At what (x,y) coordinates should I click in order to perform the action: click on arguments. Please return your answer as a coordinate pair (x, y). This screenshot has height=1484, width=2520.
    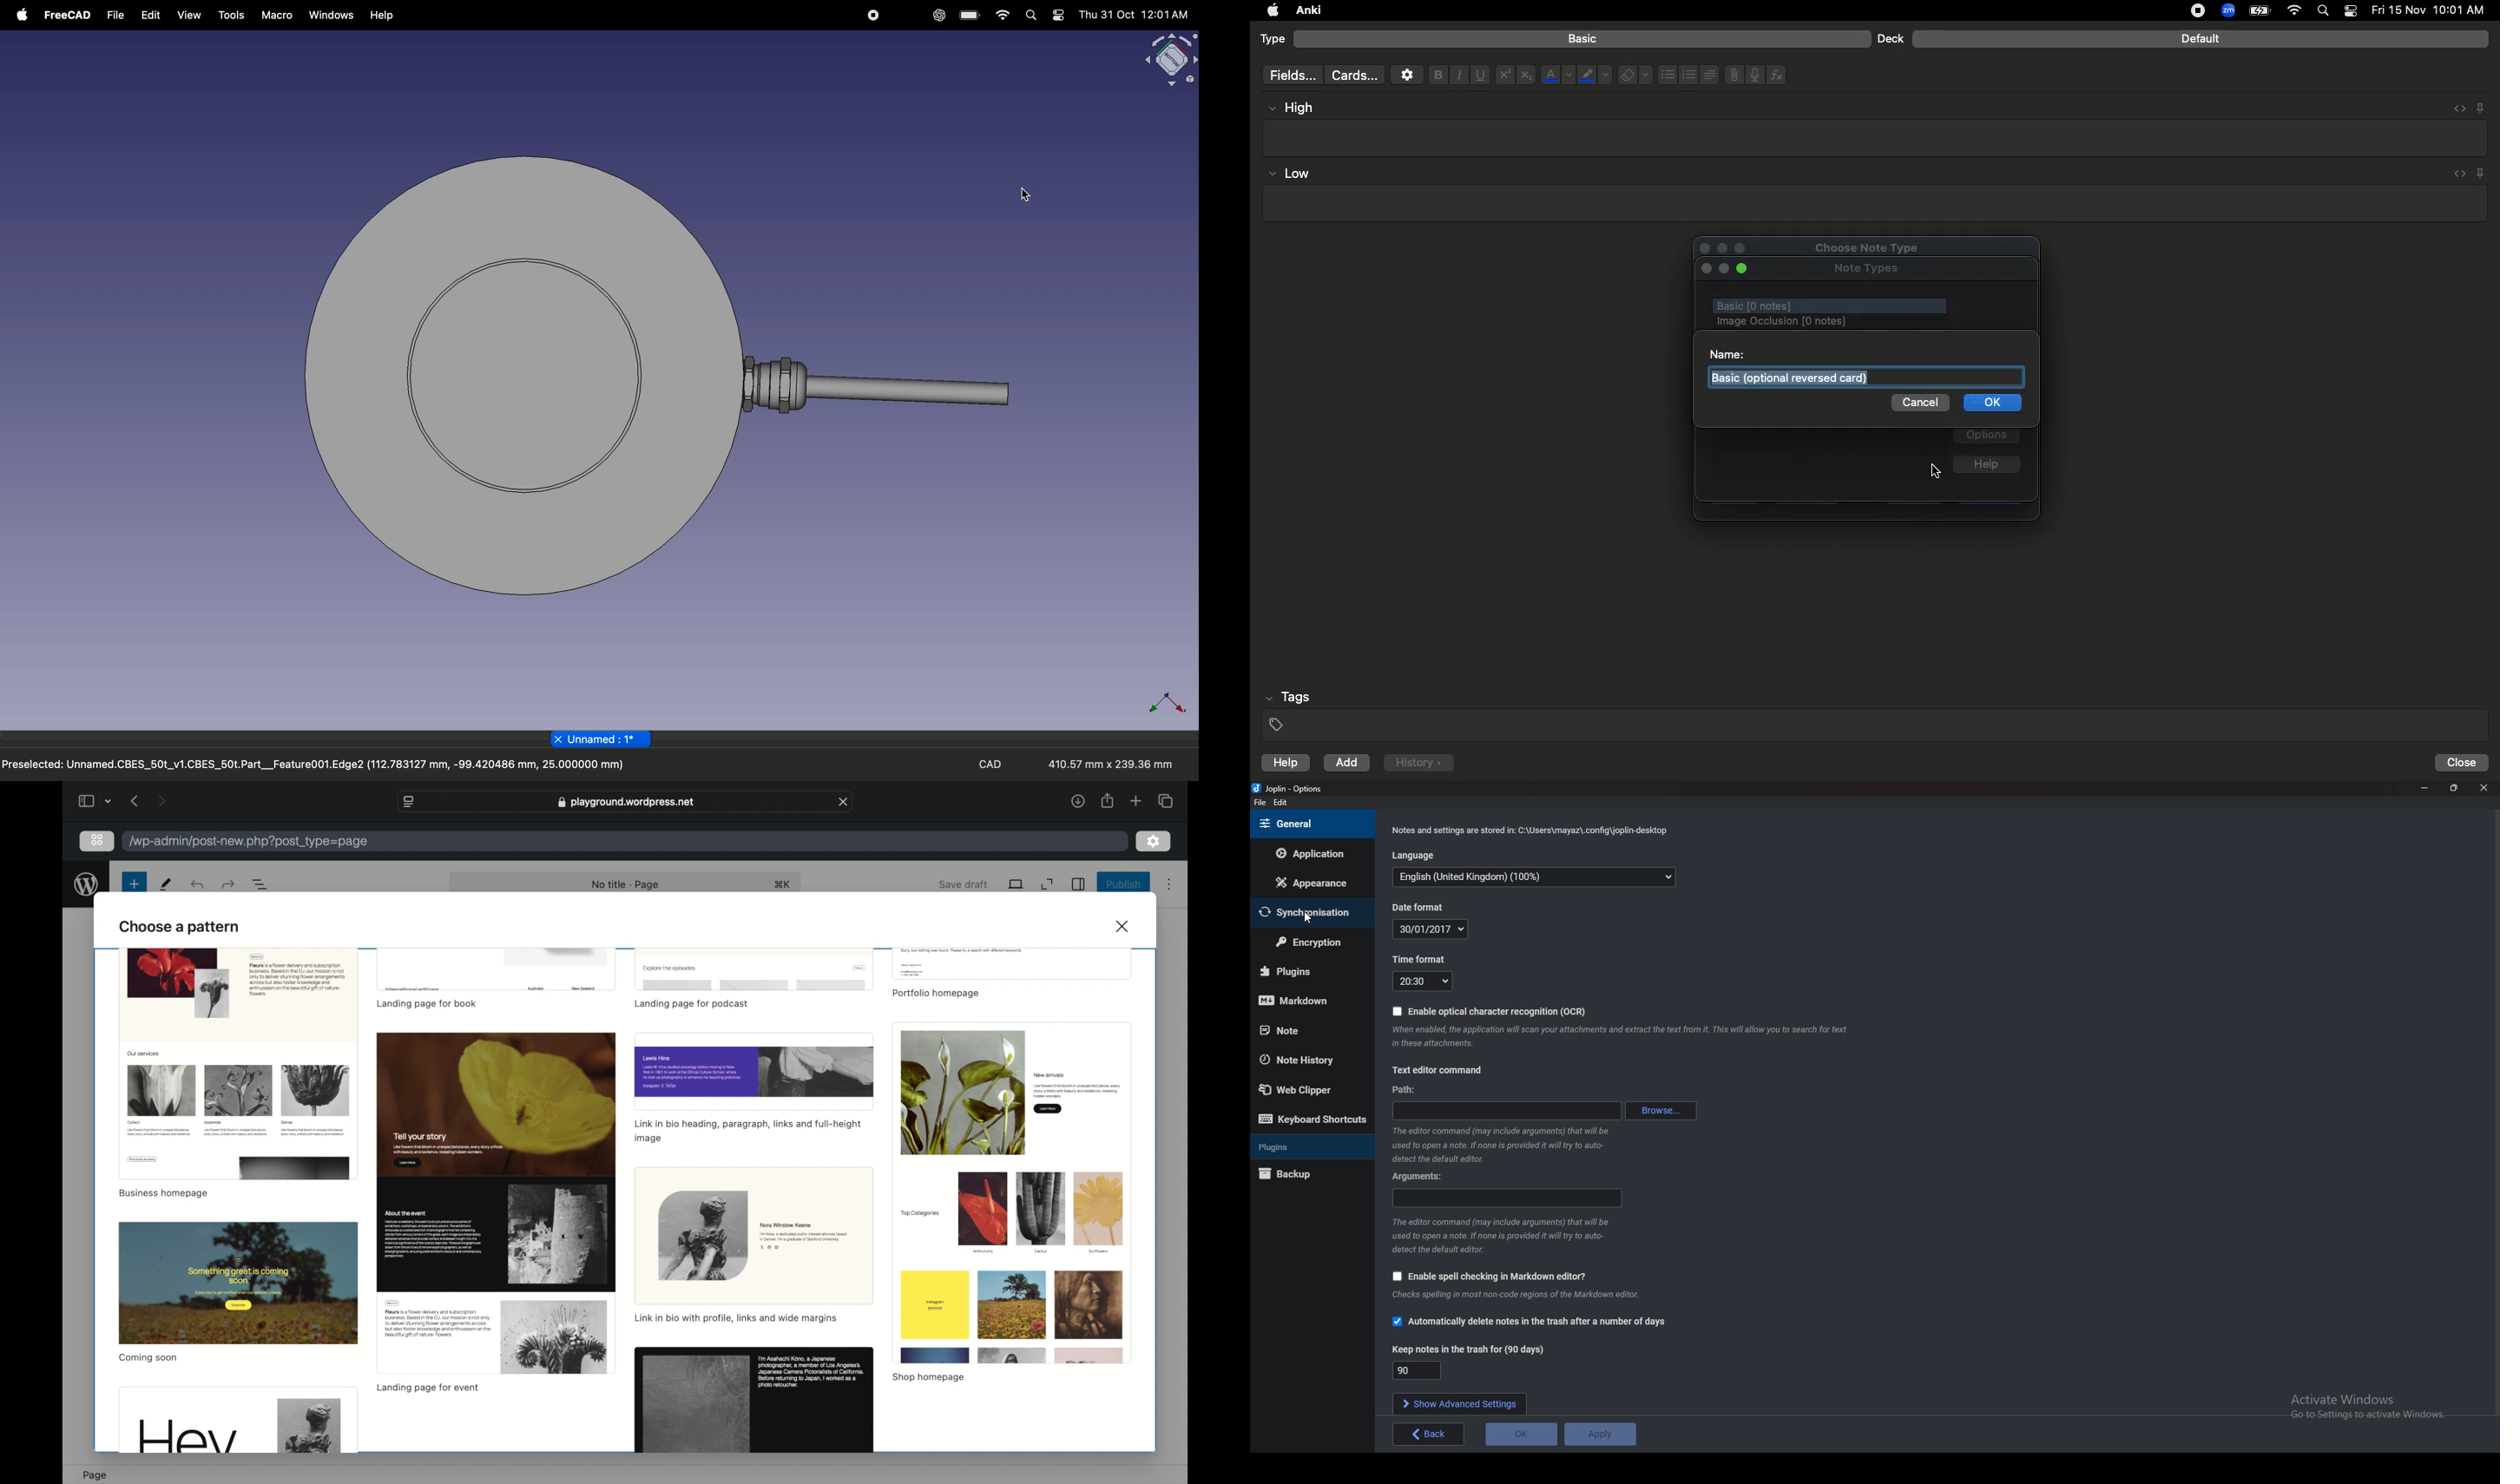
    Looking at the image, I should click on (1507, 1198).